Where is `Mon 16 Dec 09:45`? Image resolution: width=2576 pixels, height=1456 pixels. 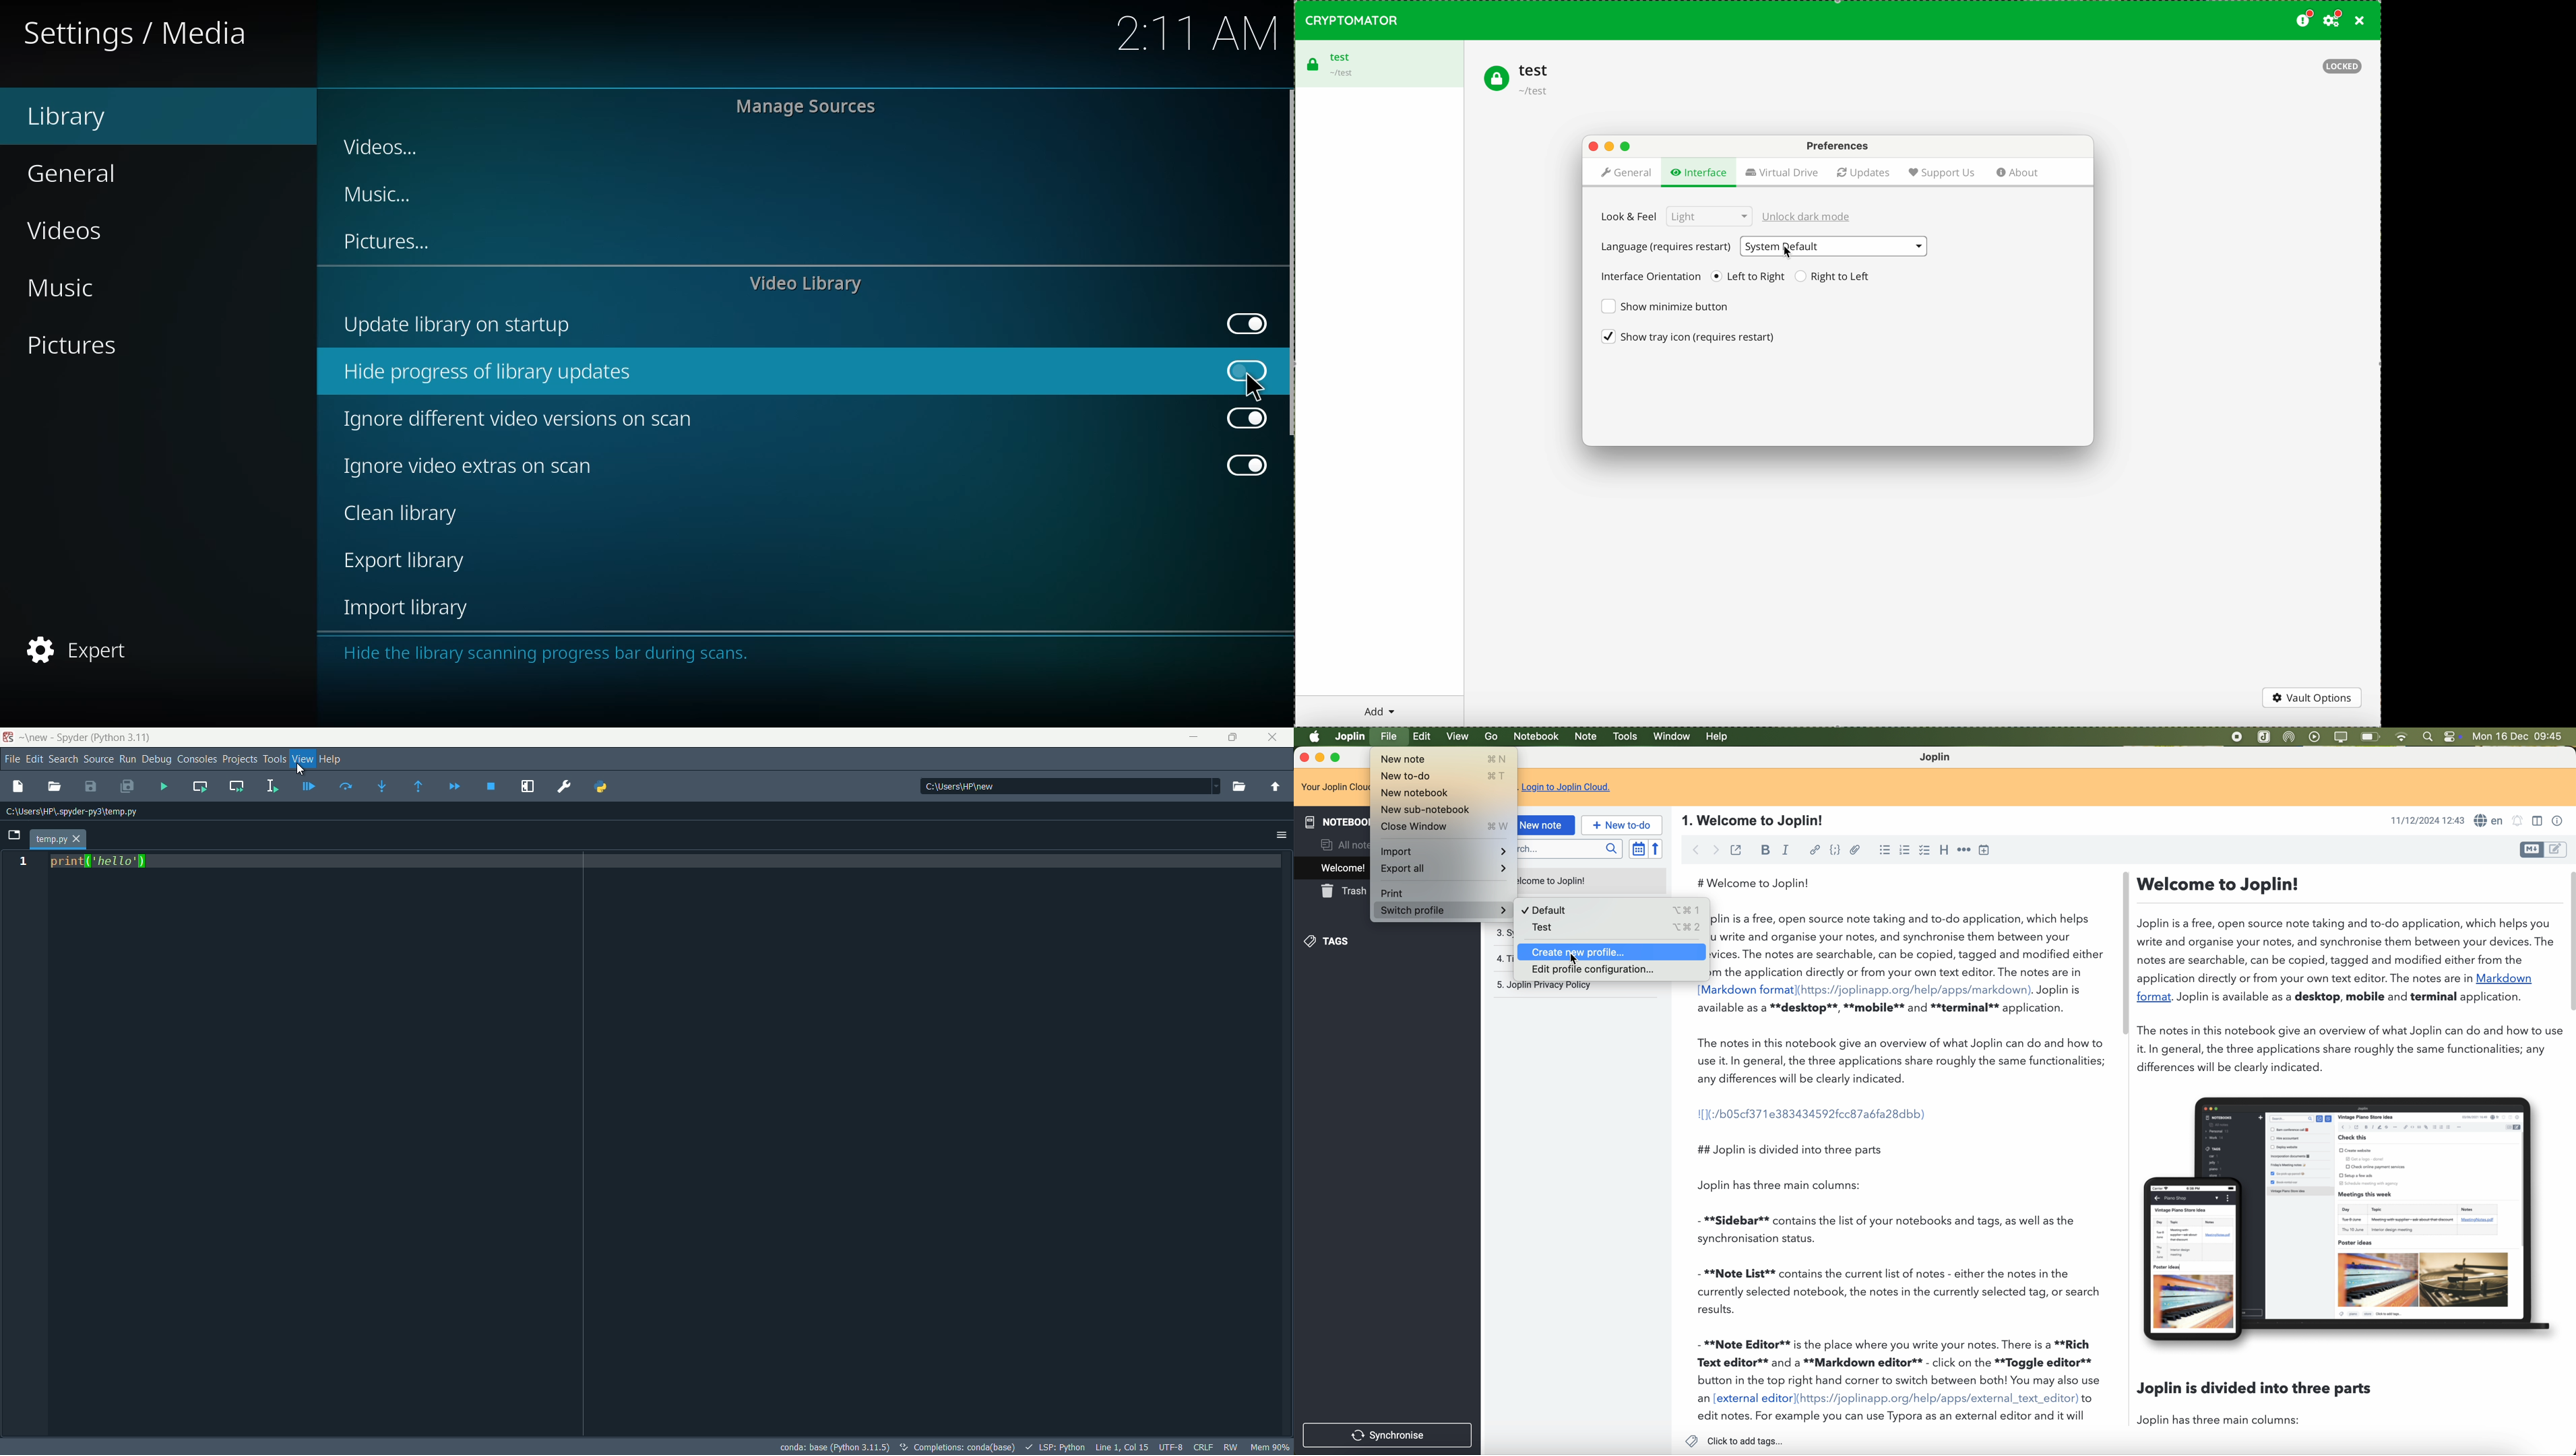 Mon 16 Dec 09:45 is located at coordinates (2520, 737).